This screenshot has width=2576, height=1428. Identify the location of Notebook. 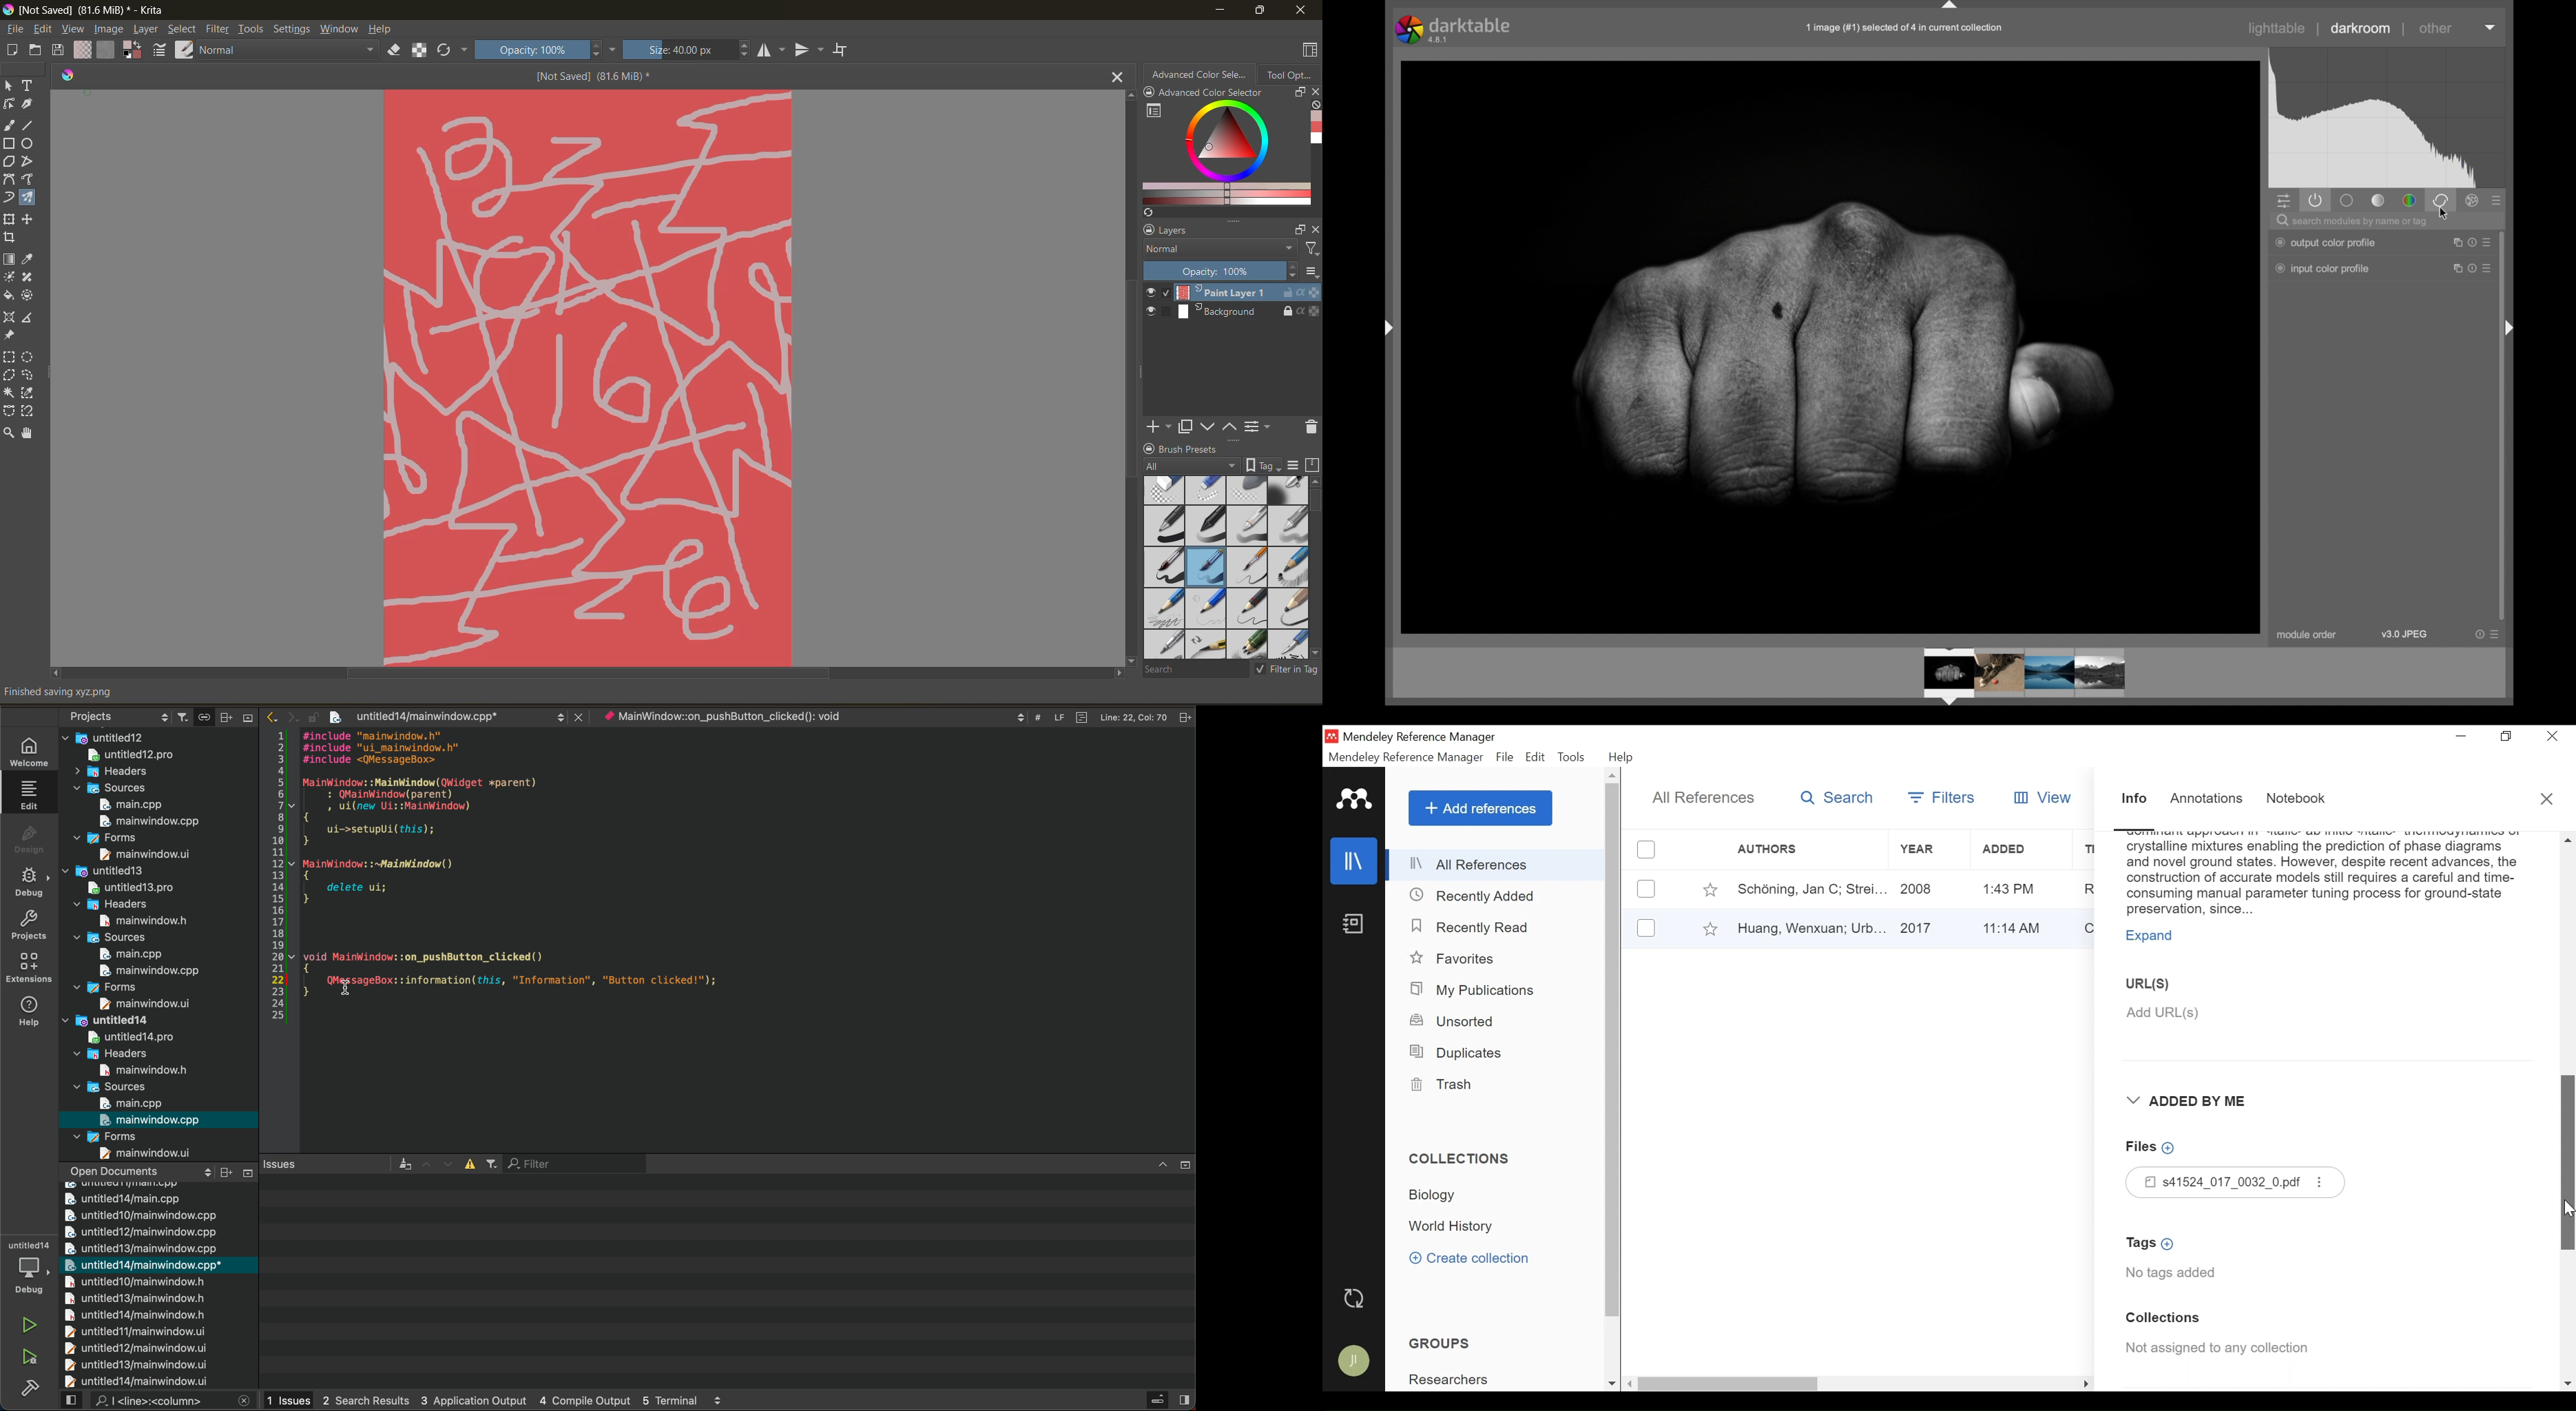
(2299, 799).